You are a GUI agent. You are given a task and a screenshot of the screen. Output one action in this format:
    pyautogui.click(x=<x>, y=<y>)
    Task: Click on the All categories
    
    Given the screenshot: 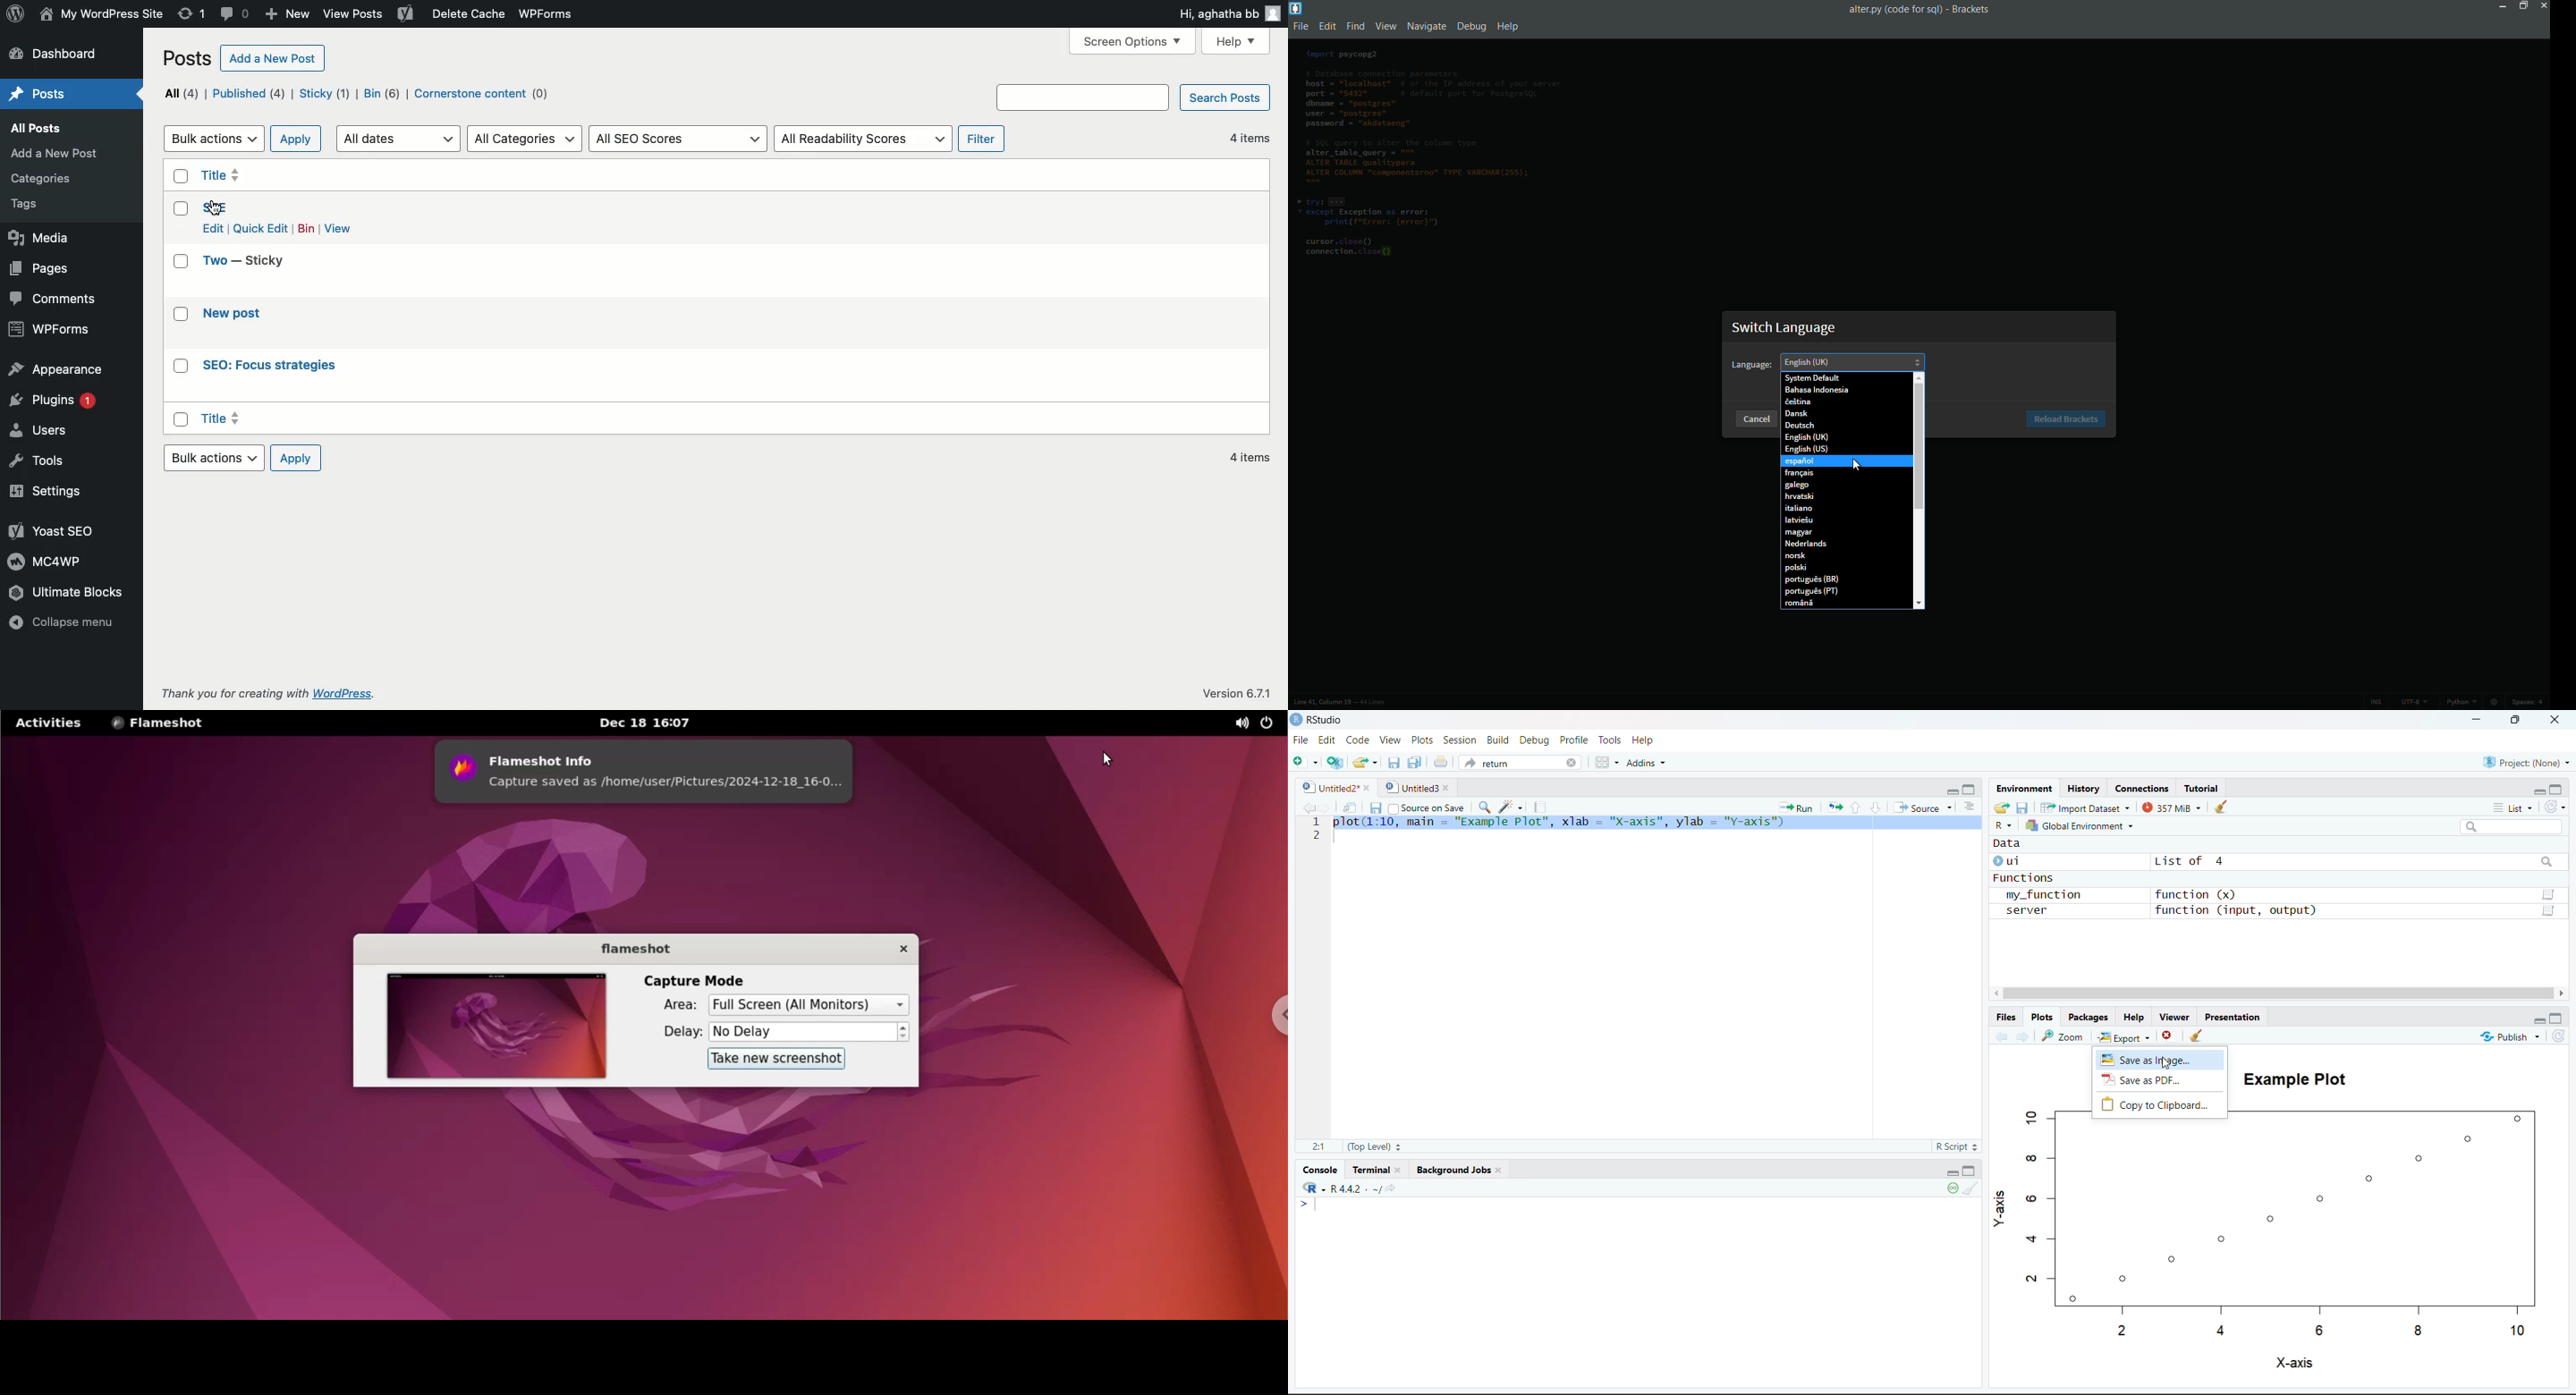 What is the action you would take?
    pyautogui.click(x=526, y=140)
    